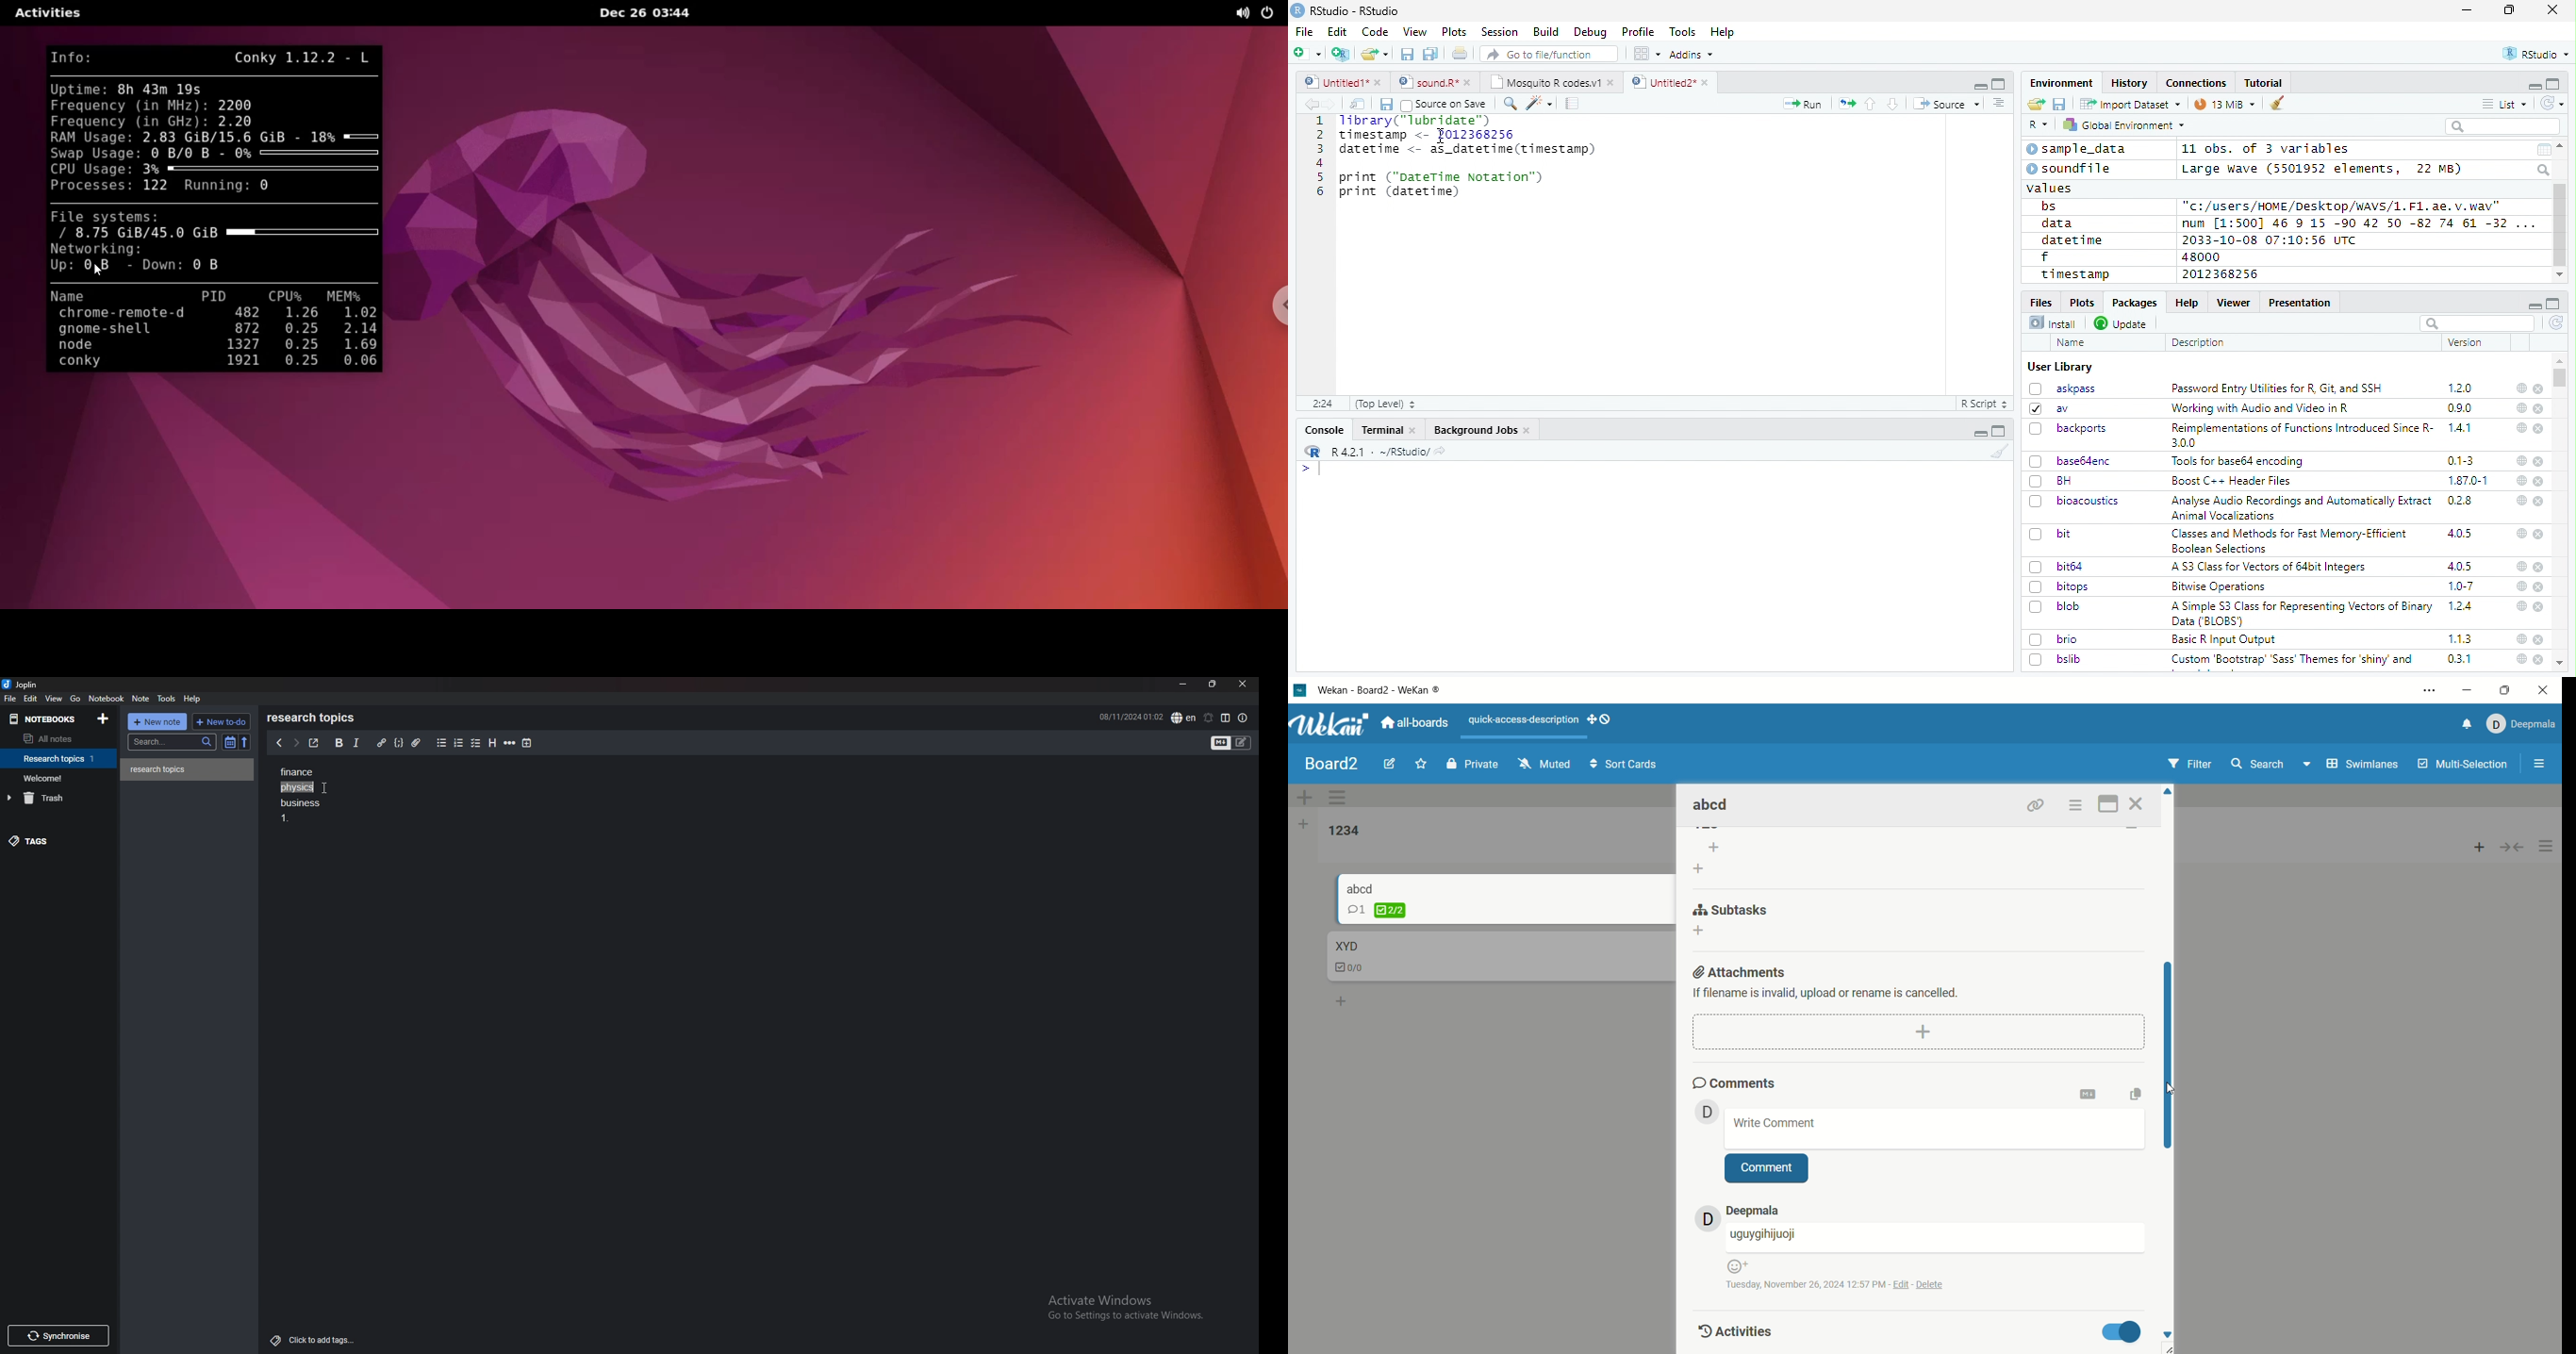  I want to click on Analyse Audio Recordings and Automatically ExtractAnimal Vocalizations, so click(2298, 507).